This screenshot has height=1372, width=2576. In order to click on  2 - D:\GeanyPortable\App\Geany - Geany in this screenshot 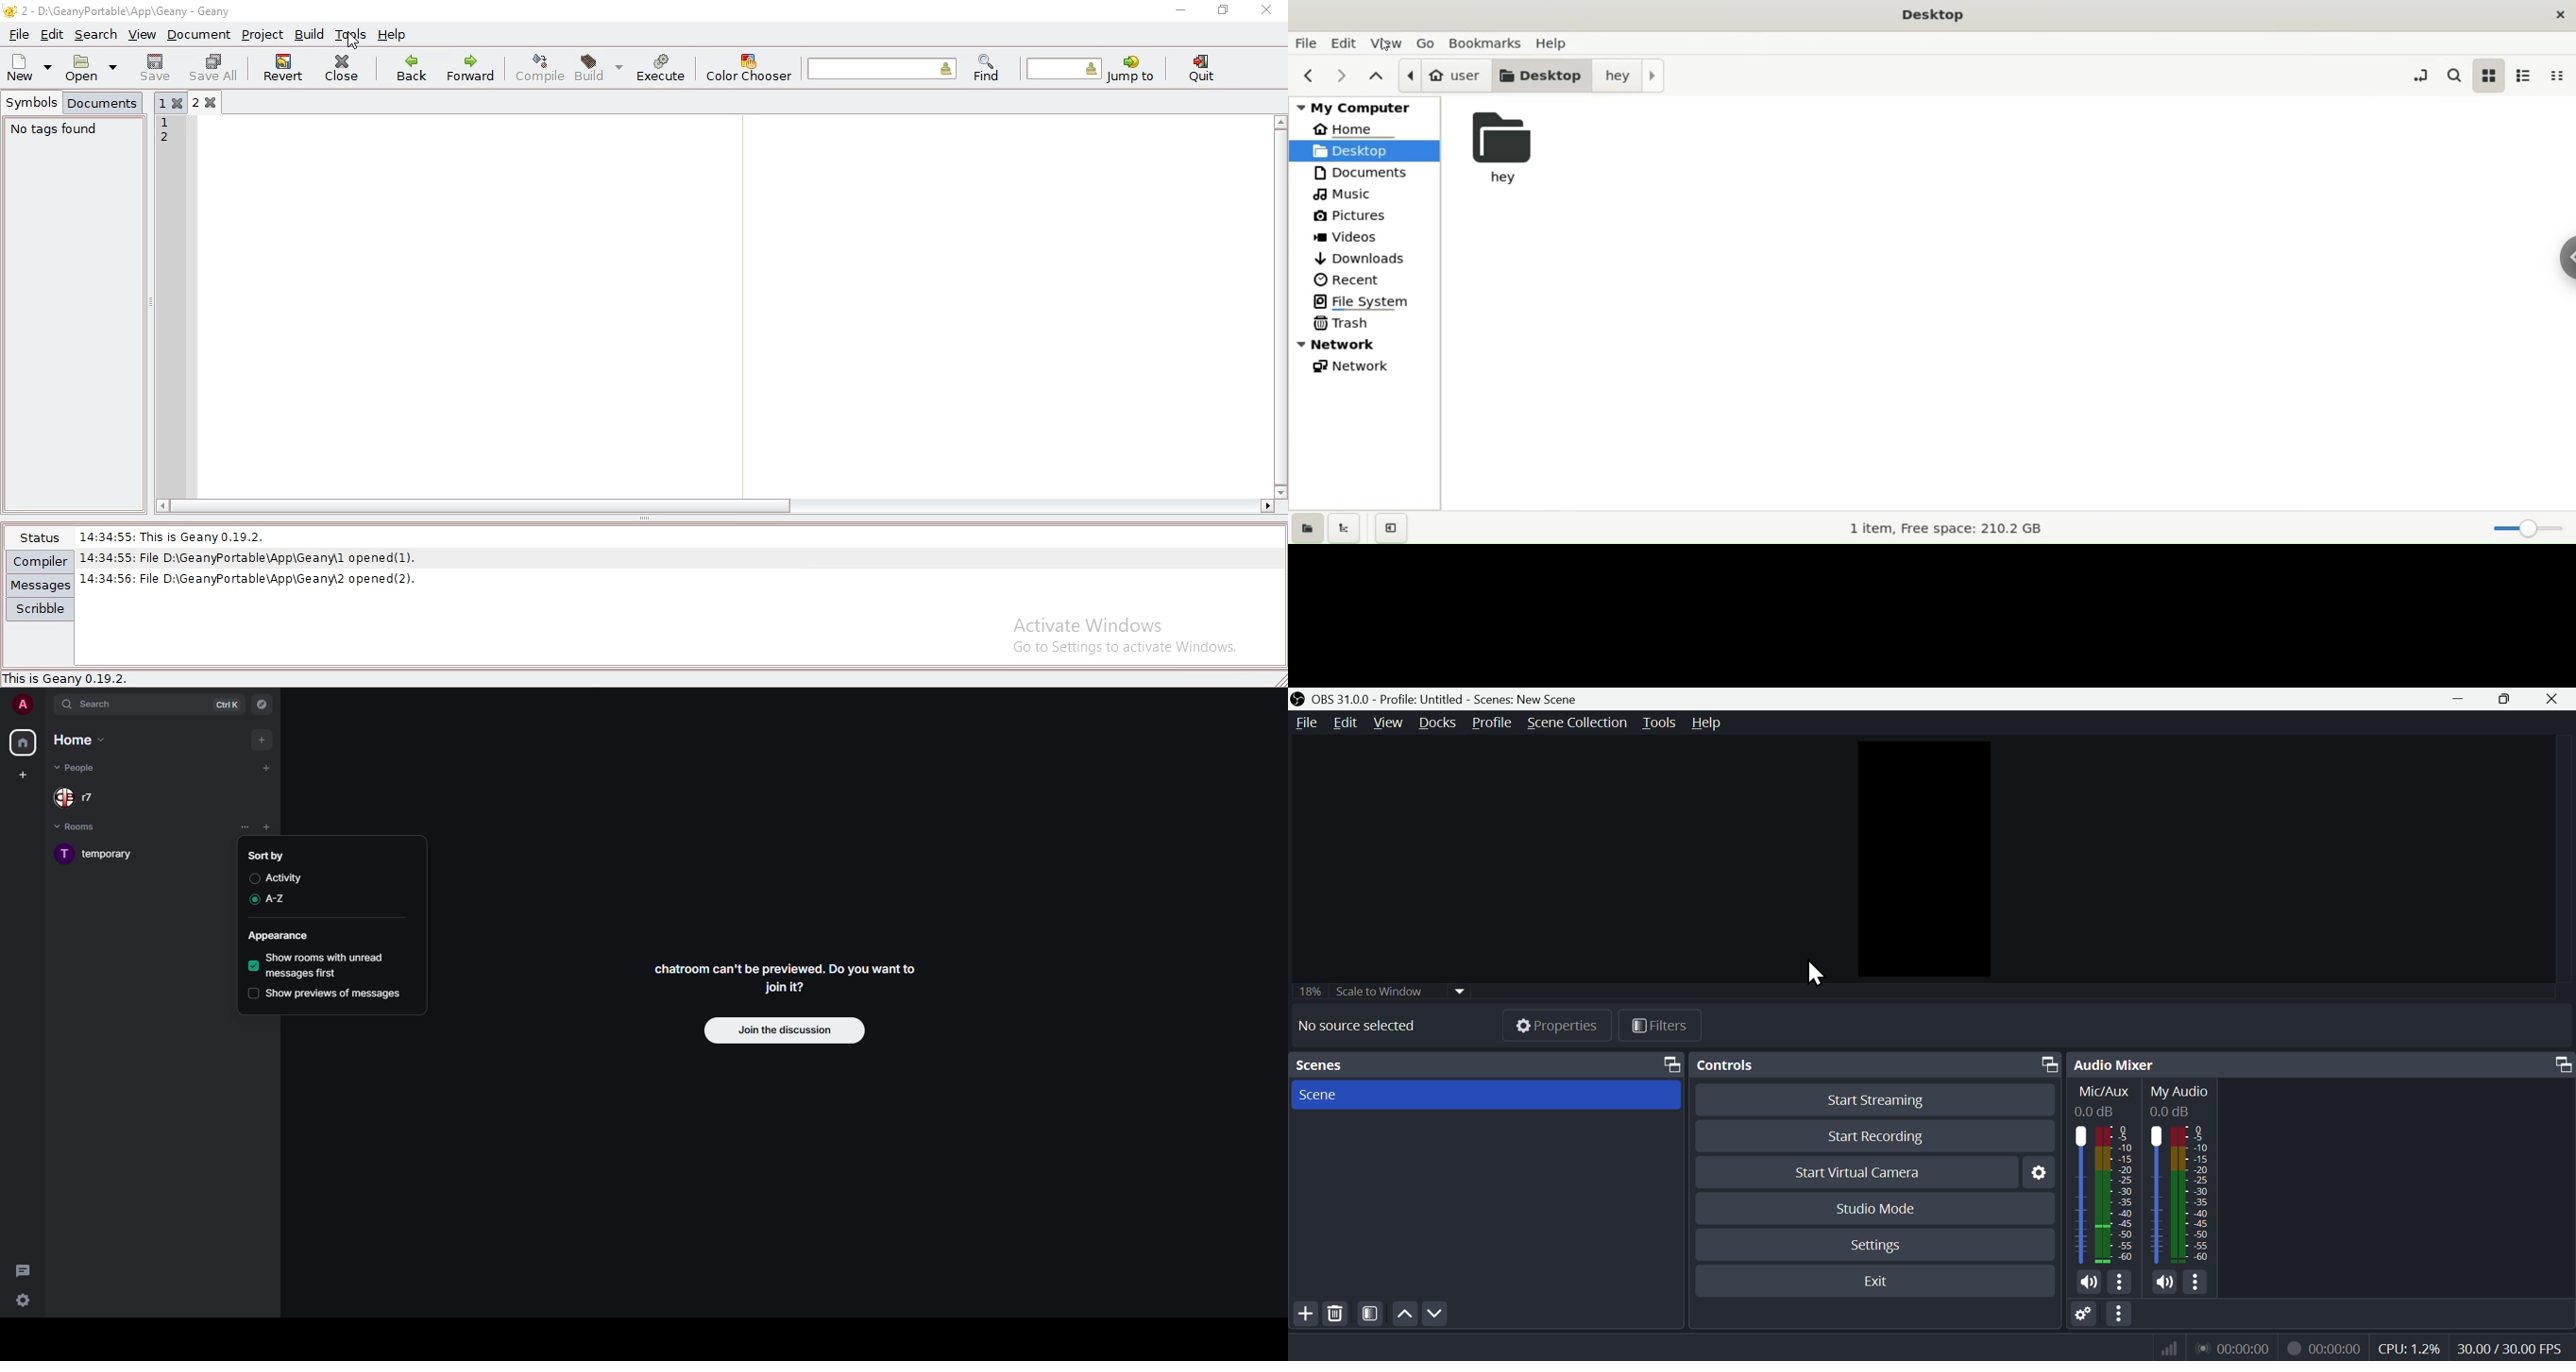, I will do `click(130, 10)`.